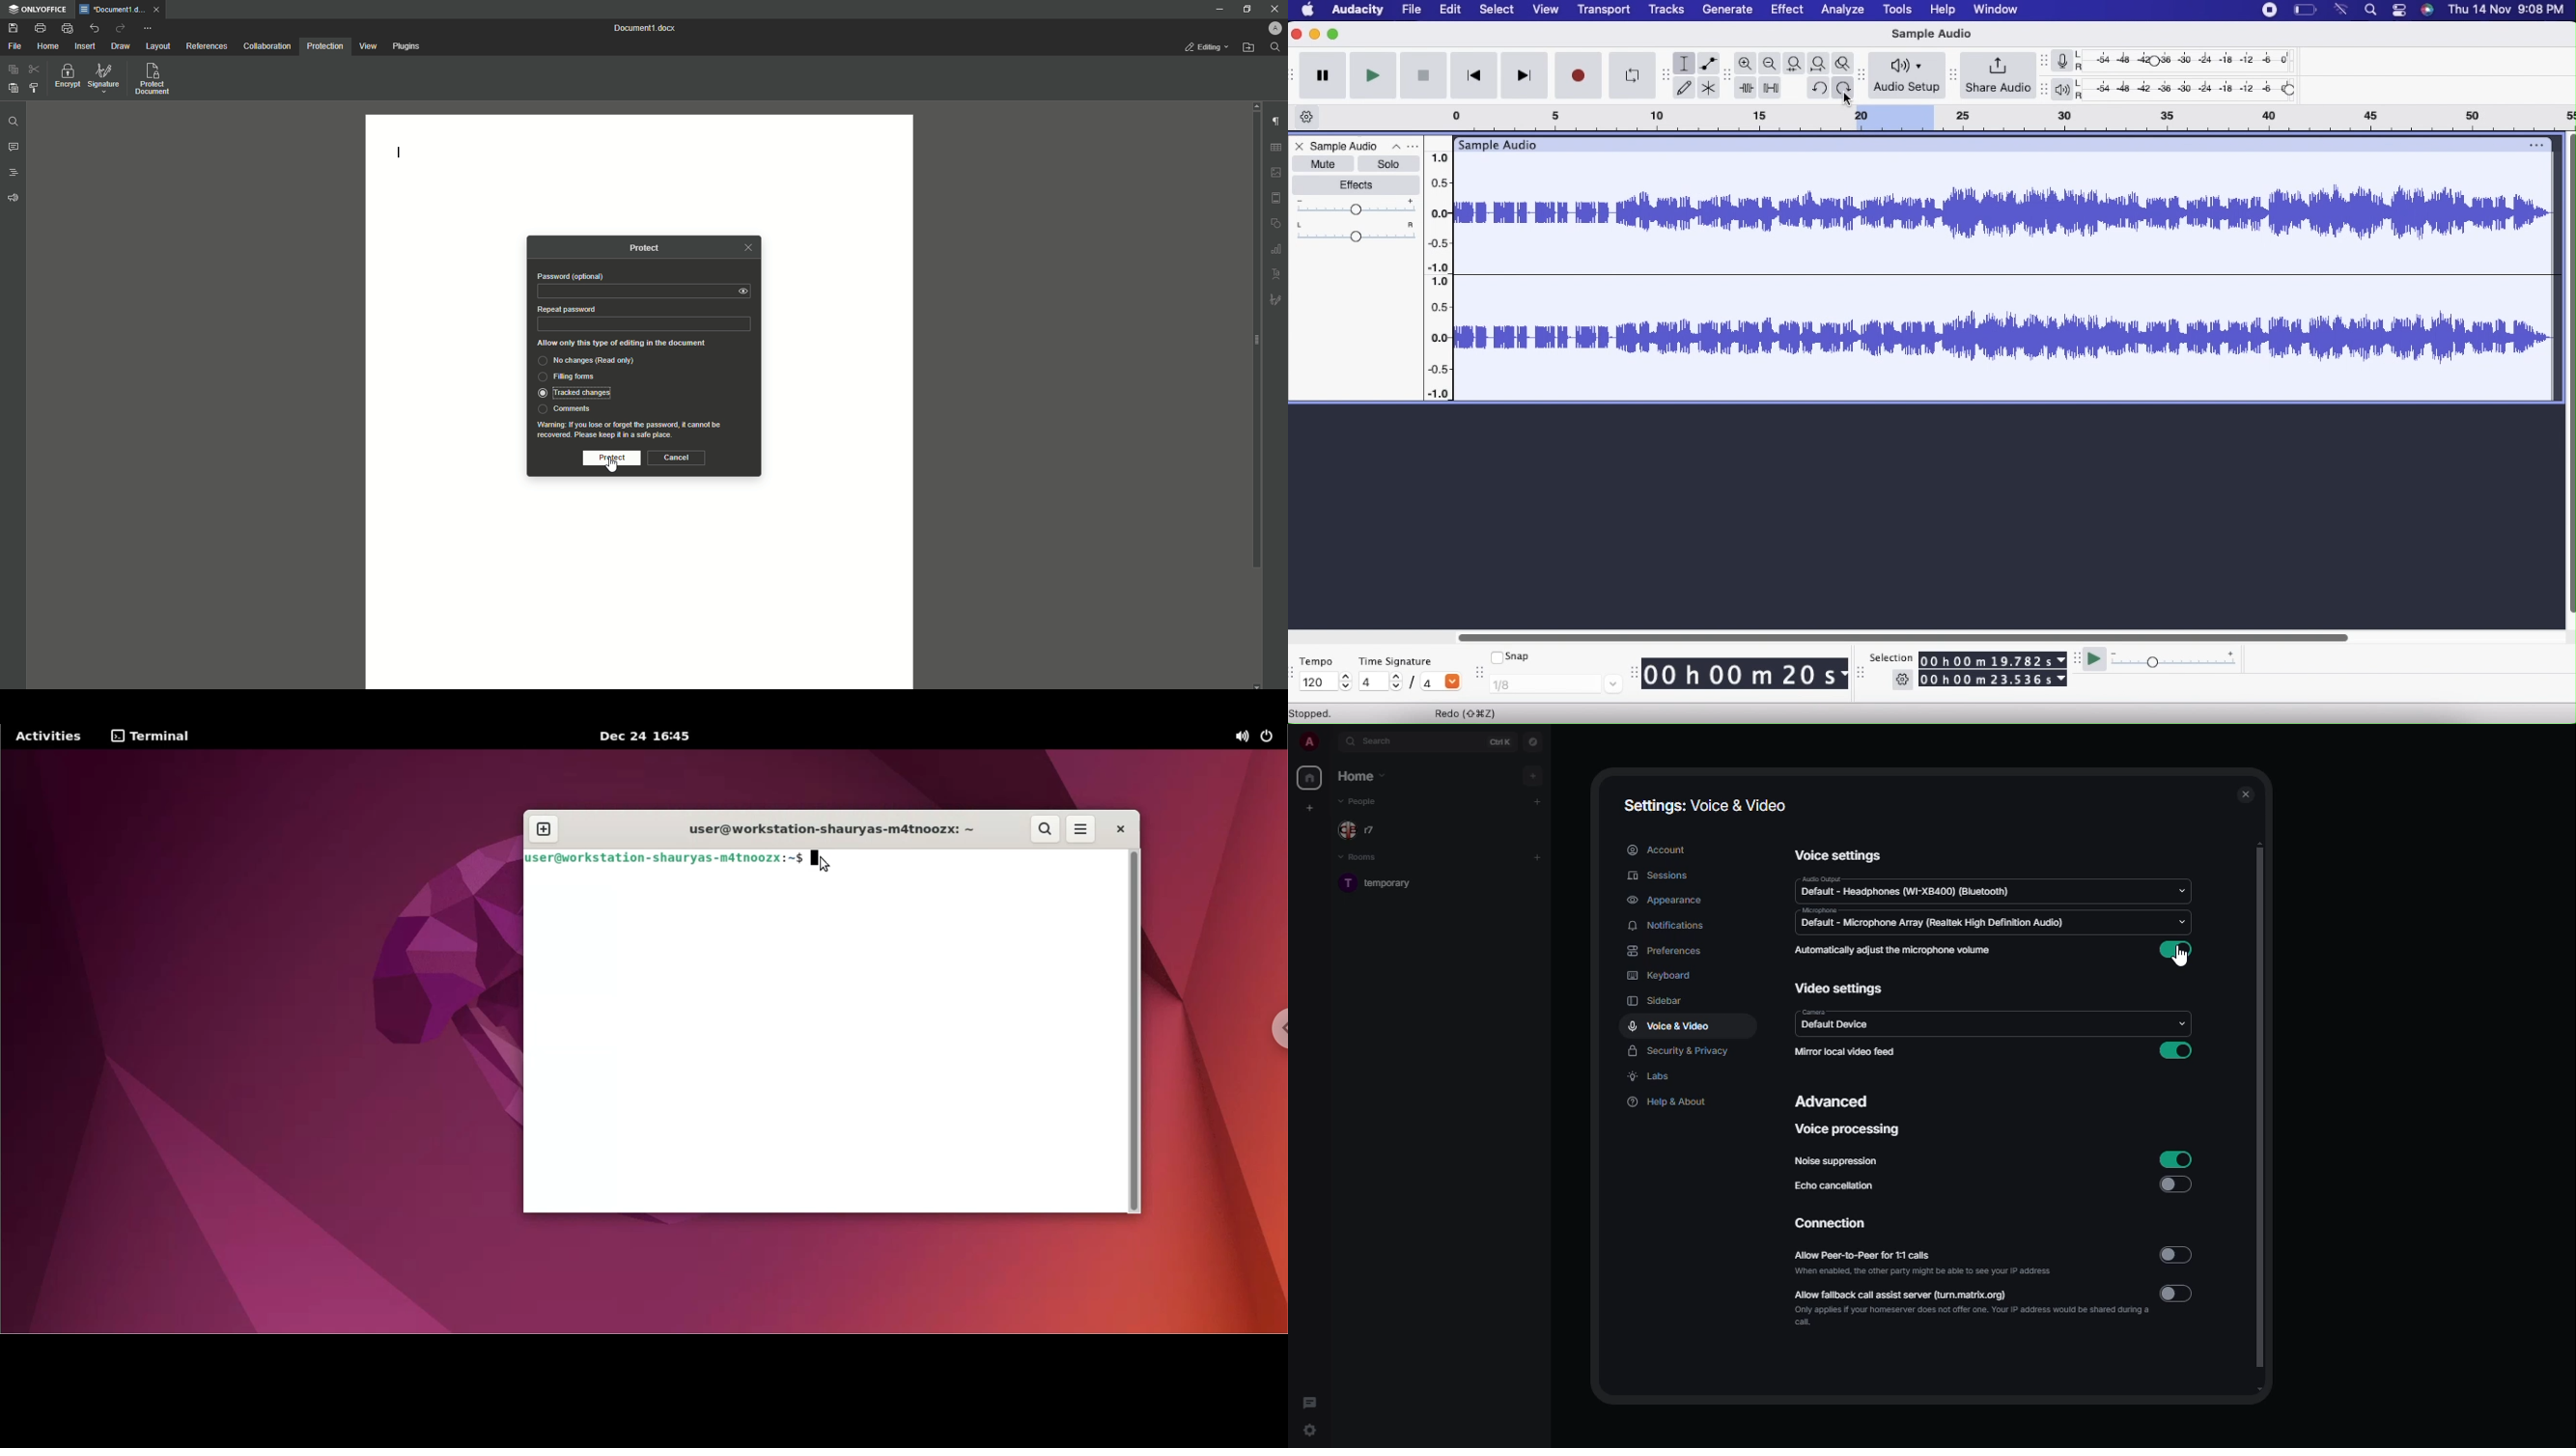 This screenshot has width=2576, height=1456. What do you see at coordinates (1277, 224) in the screenshot?
I see `Shape settings` at bounding box center [1277, 224].